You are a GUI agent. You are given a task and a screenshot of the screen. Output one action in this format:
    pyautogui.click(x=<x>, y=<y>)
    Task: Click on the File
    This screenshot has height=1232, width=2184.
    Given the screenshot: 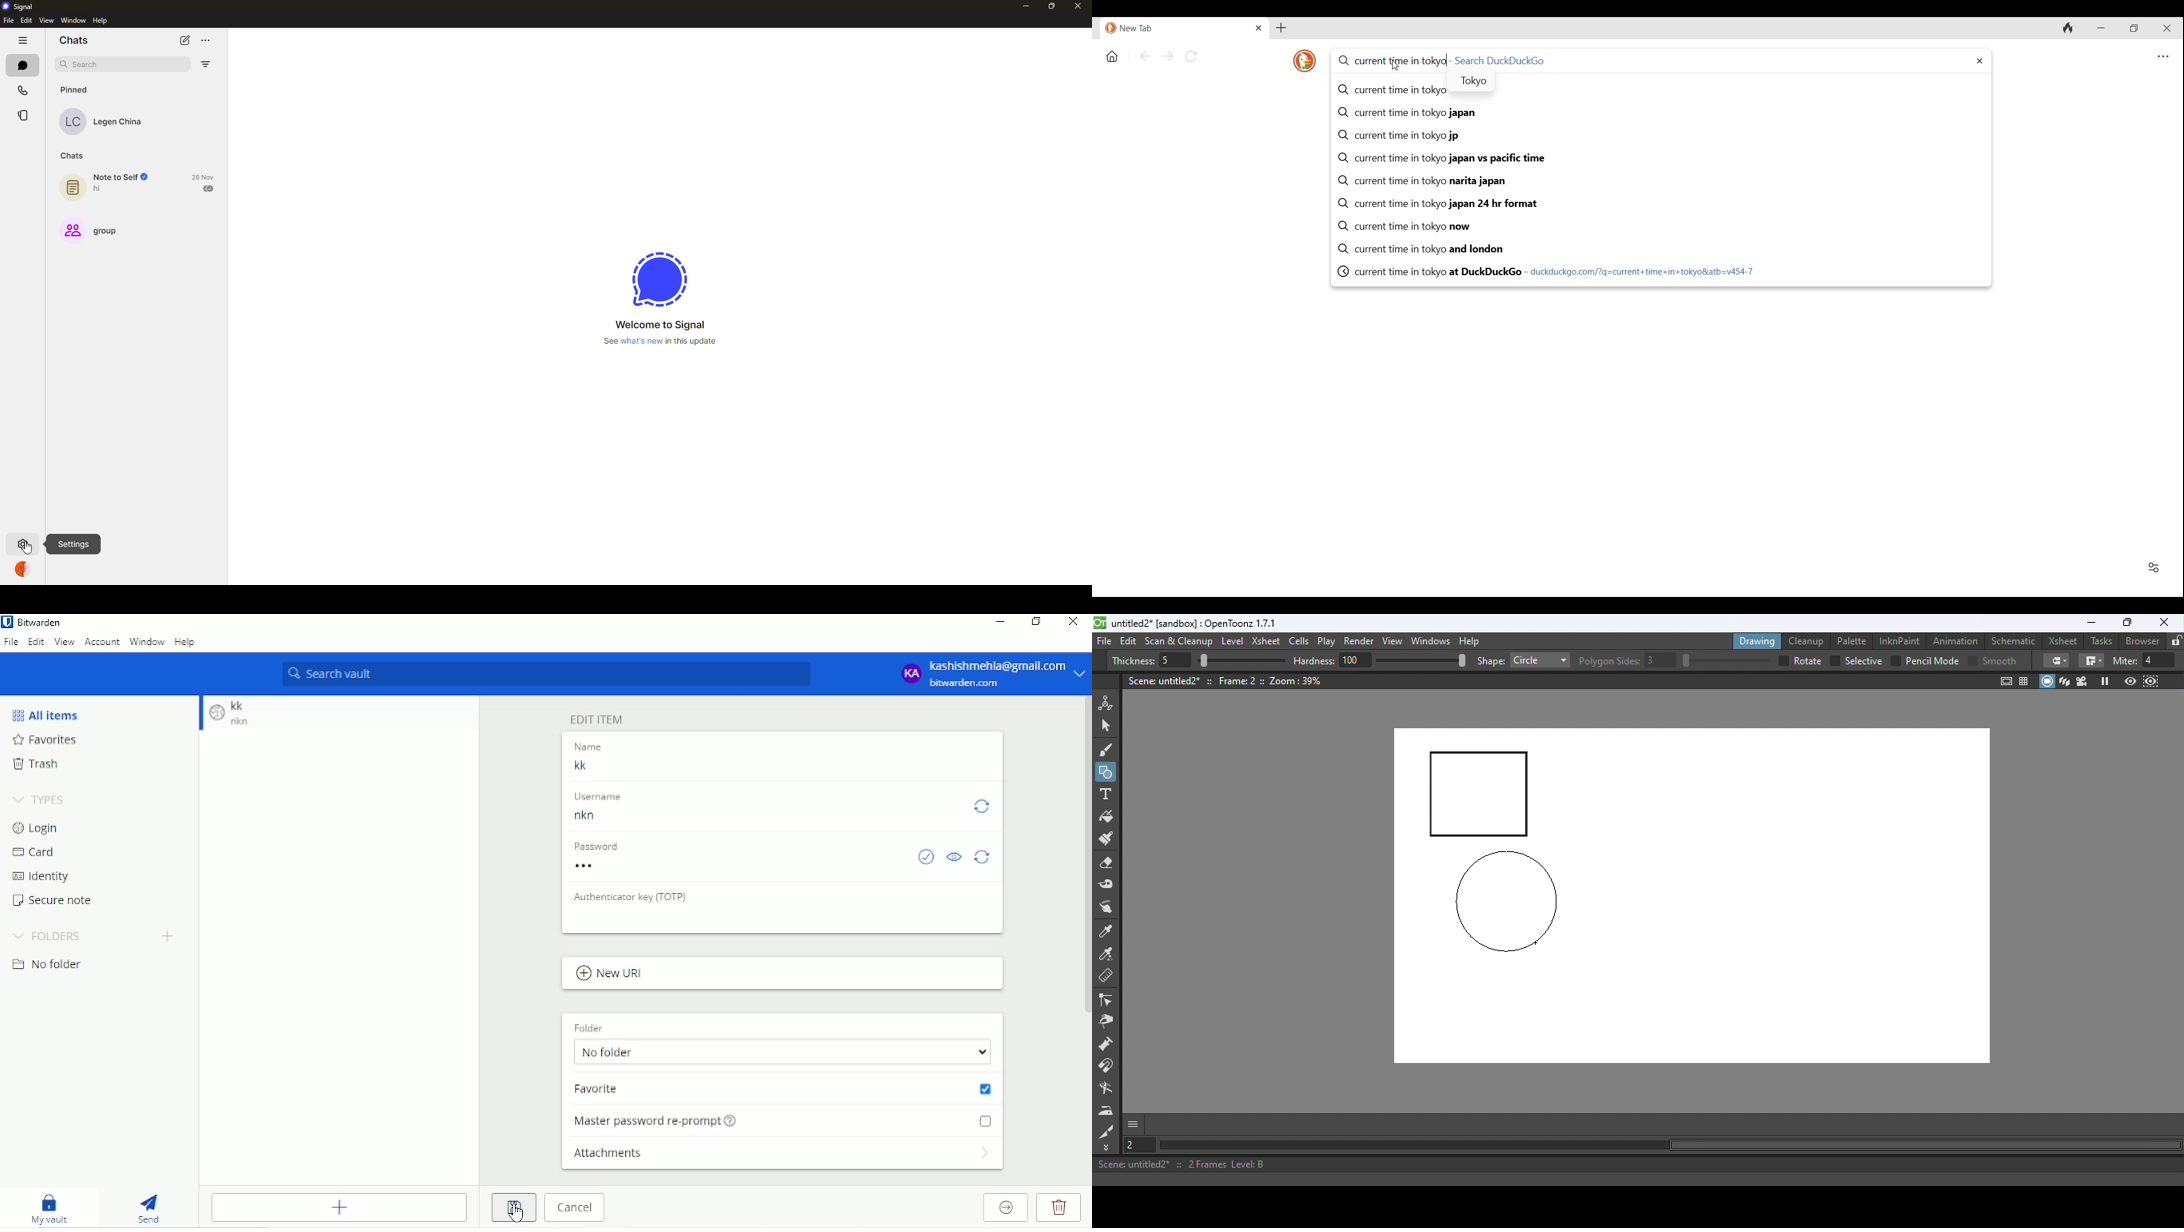 What is the action you would take?
    pyautogui.click(x=1105, y=642)
    